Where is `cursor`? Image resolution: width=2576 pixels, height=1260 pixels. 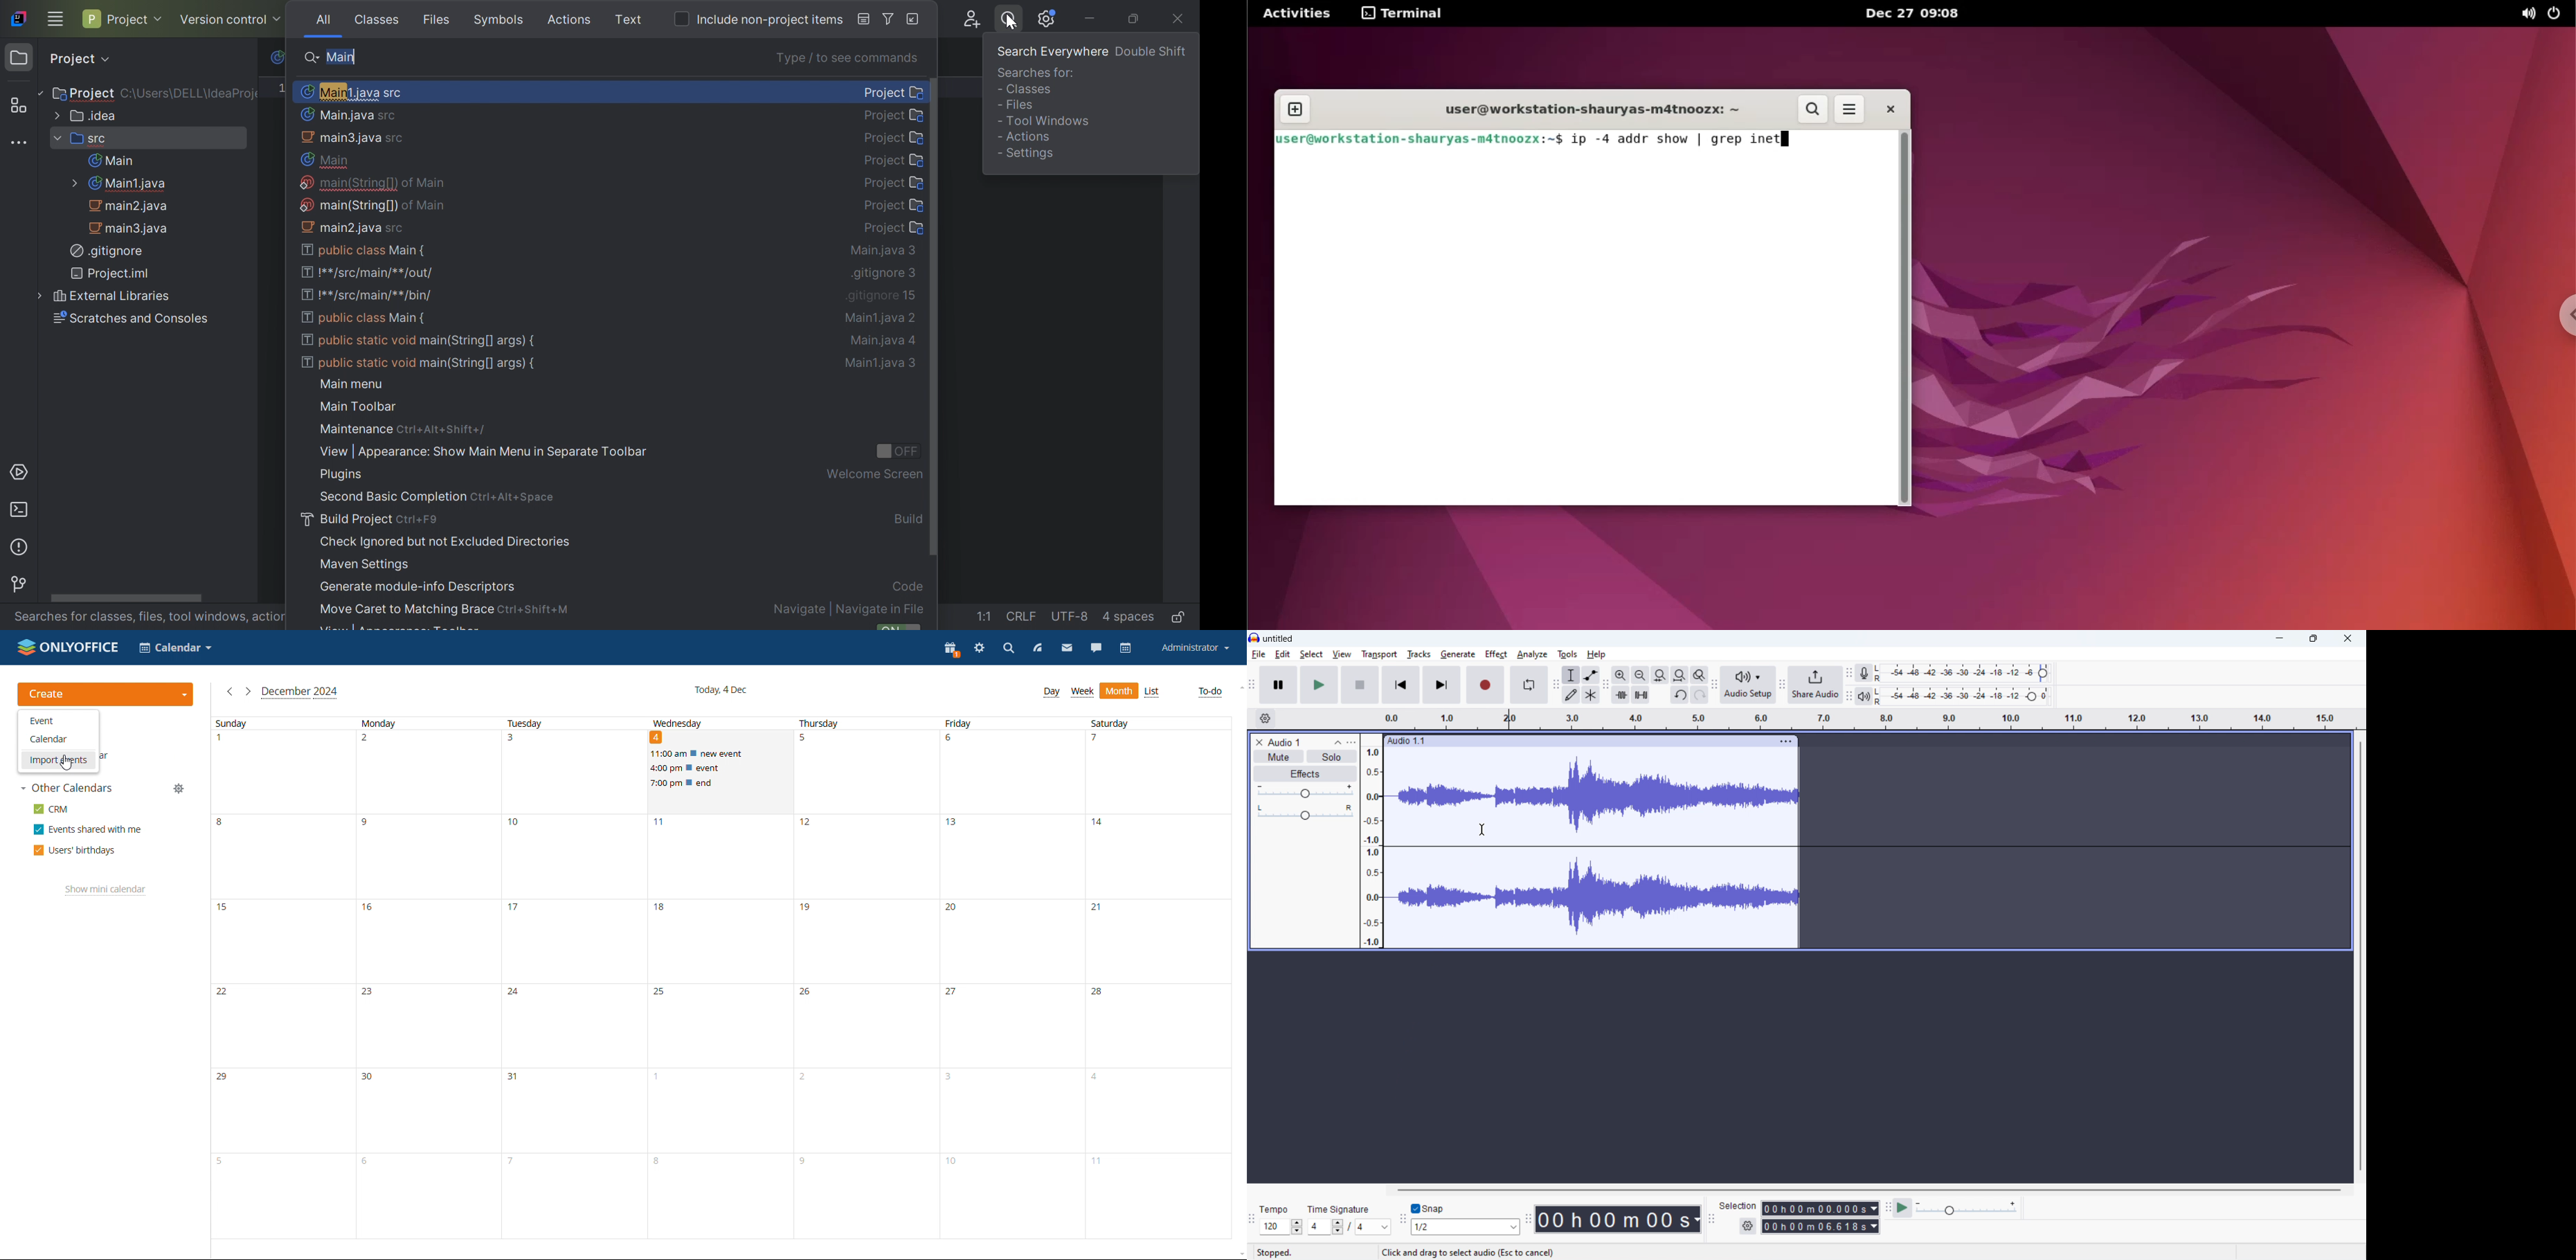 cursor is located at coordinates (1482, 829).